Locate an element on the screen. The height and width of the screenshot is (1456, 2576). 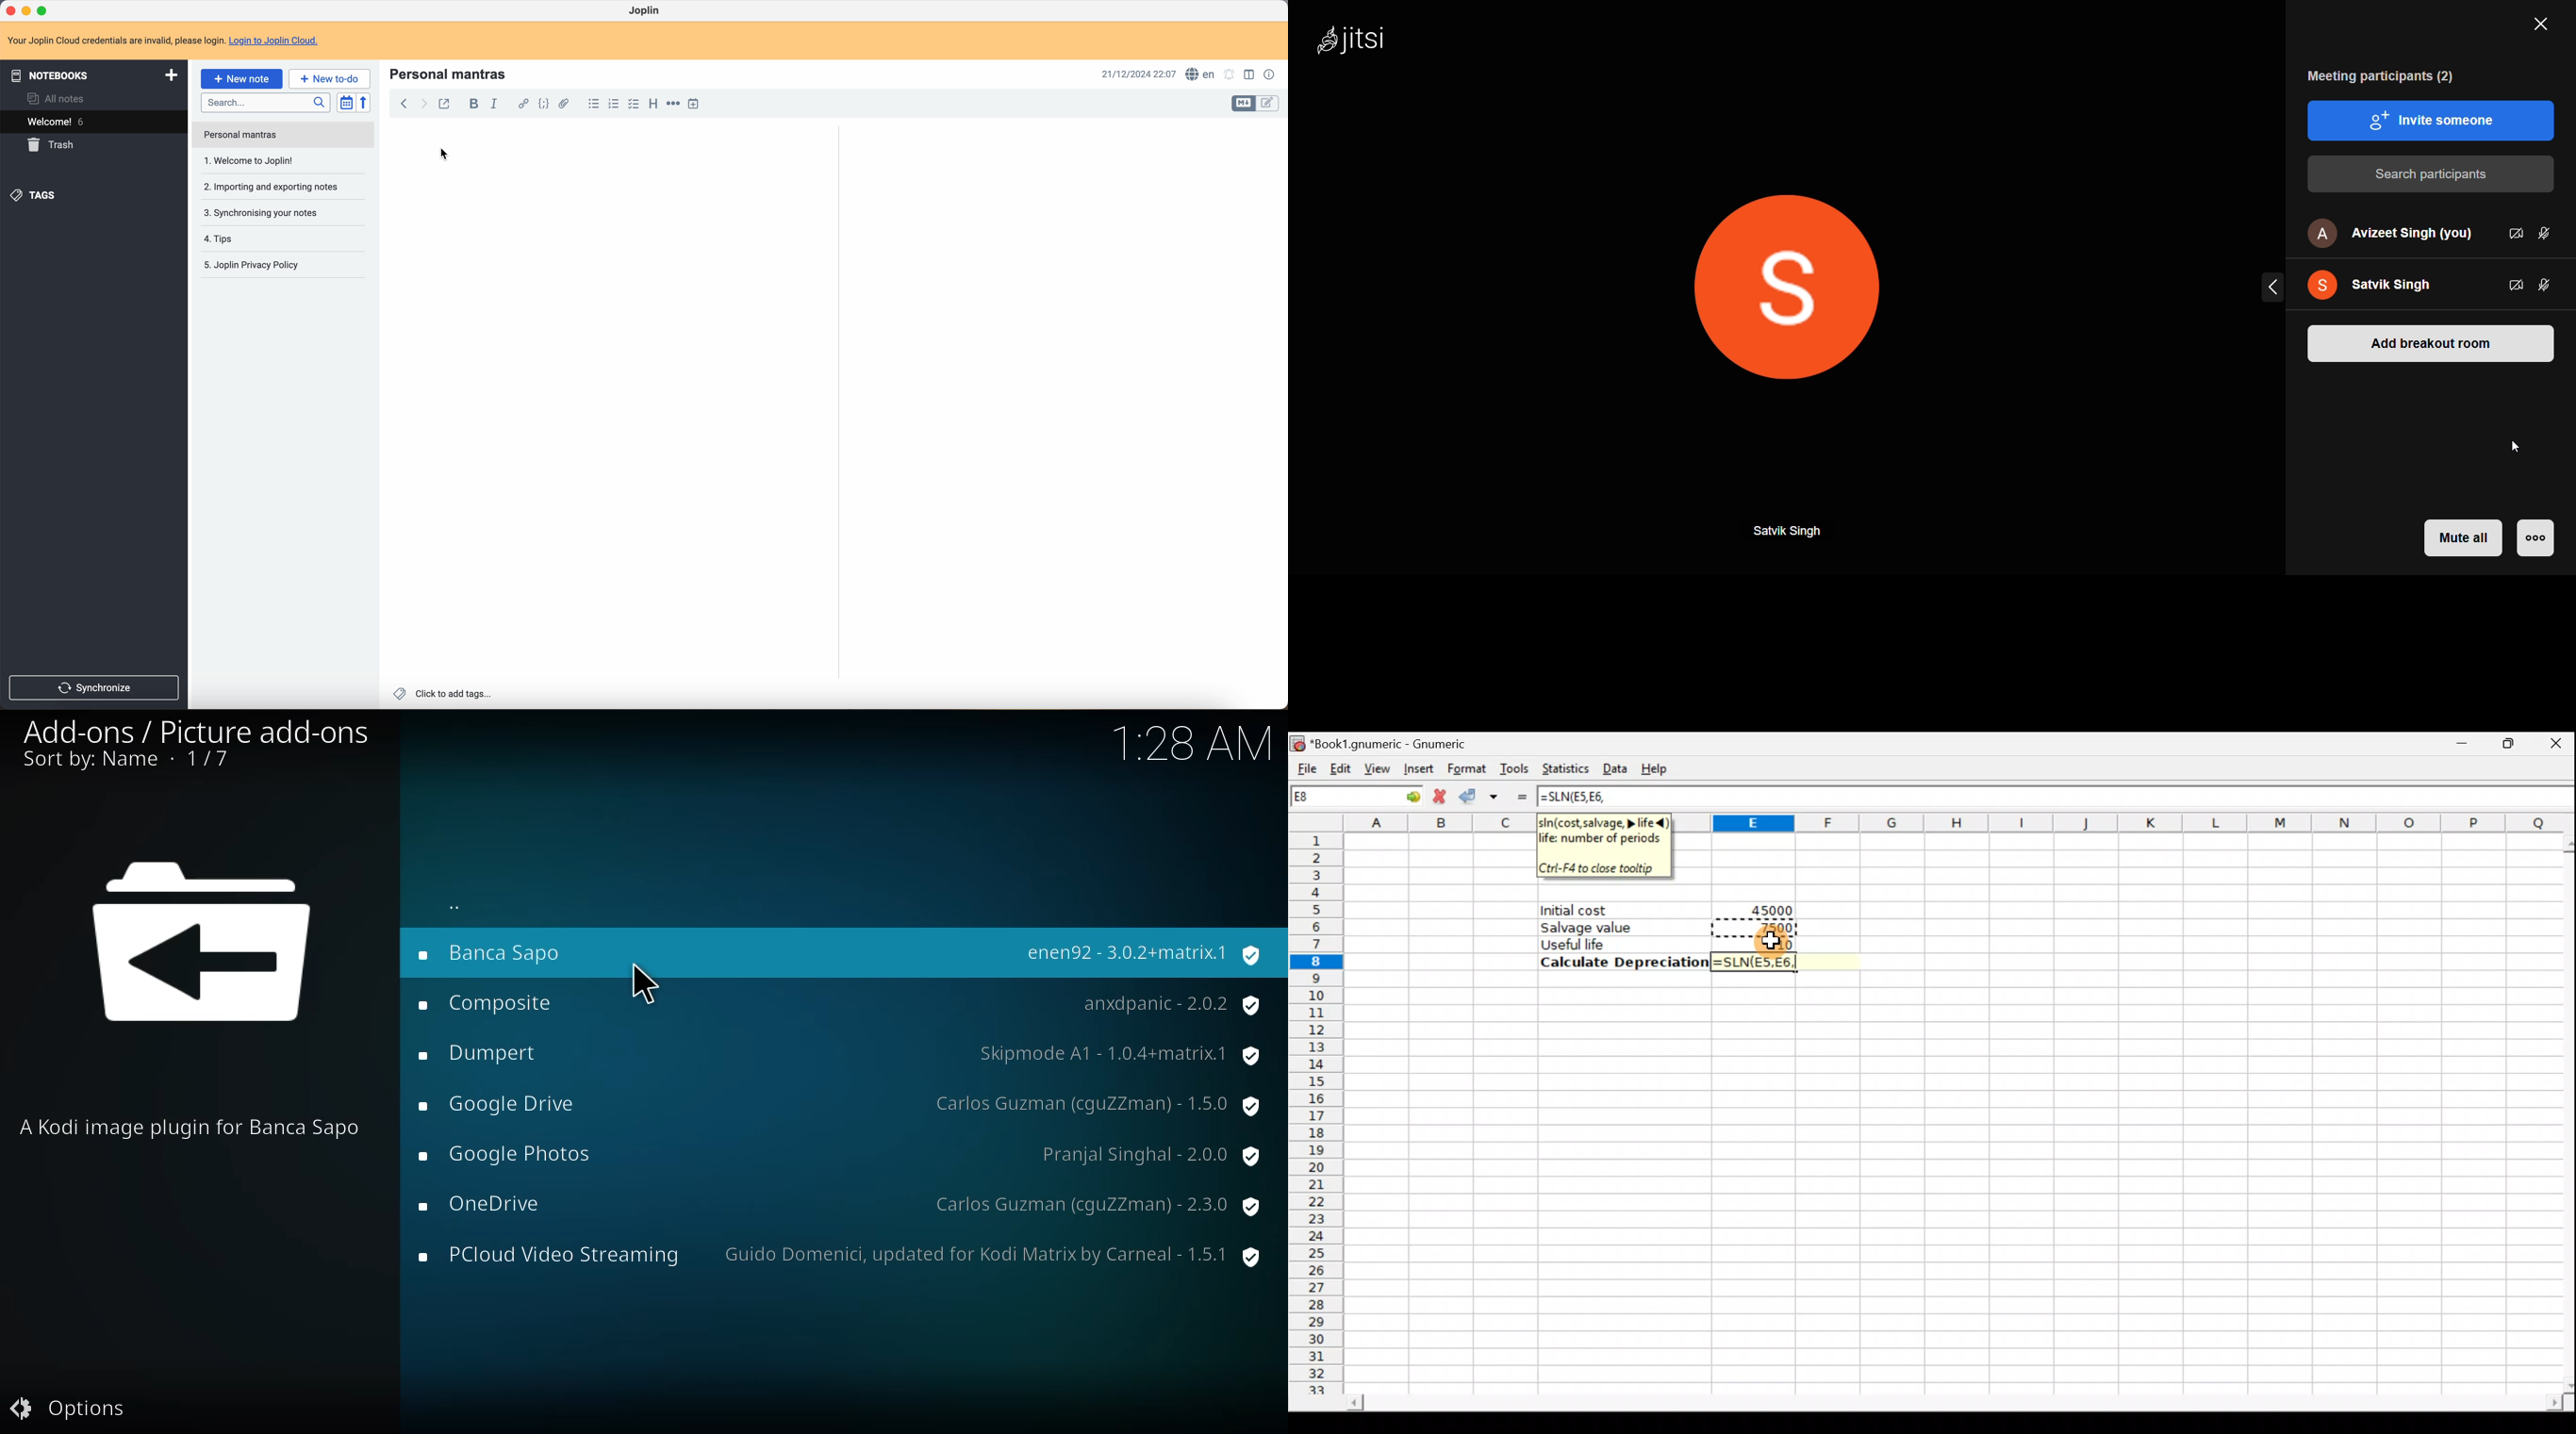
hyperlink is located at coordinates (522, 104).